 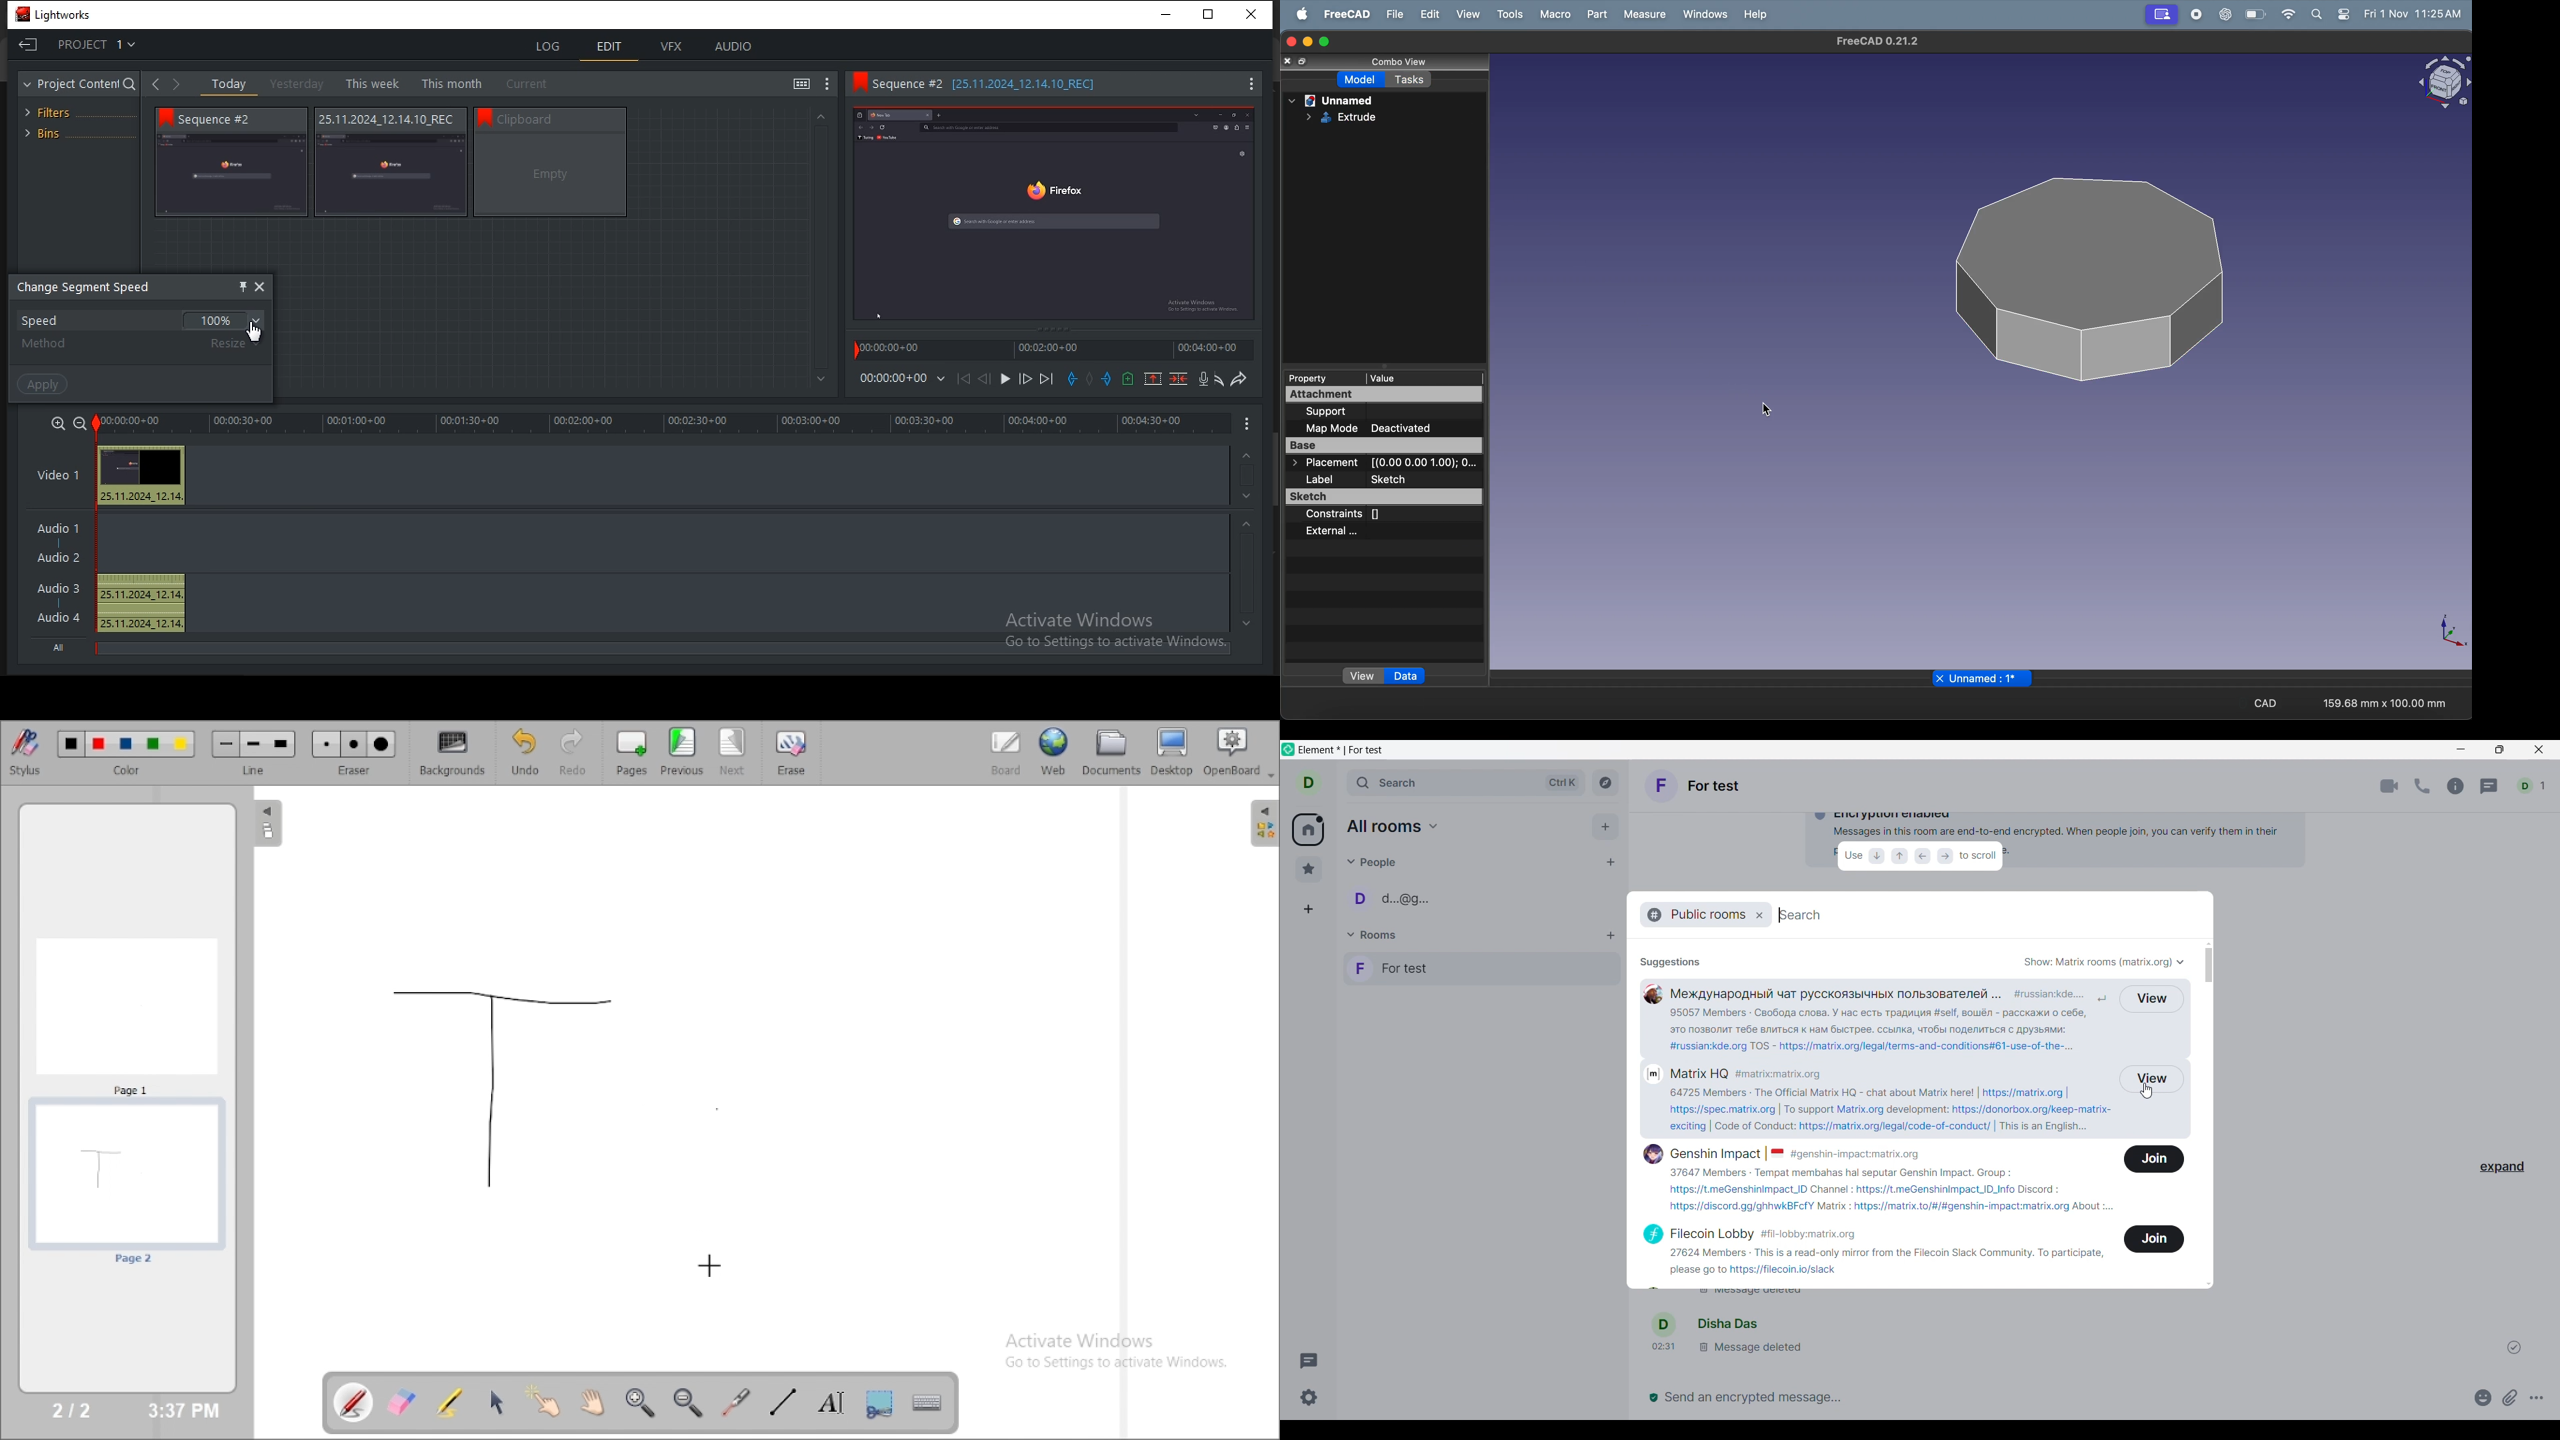 I want to click on Room settings, Room Name: For test, so click(x=1695, y=785).